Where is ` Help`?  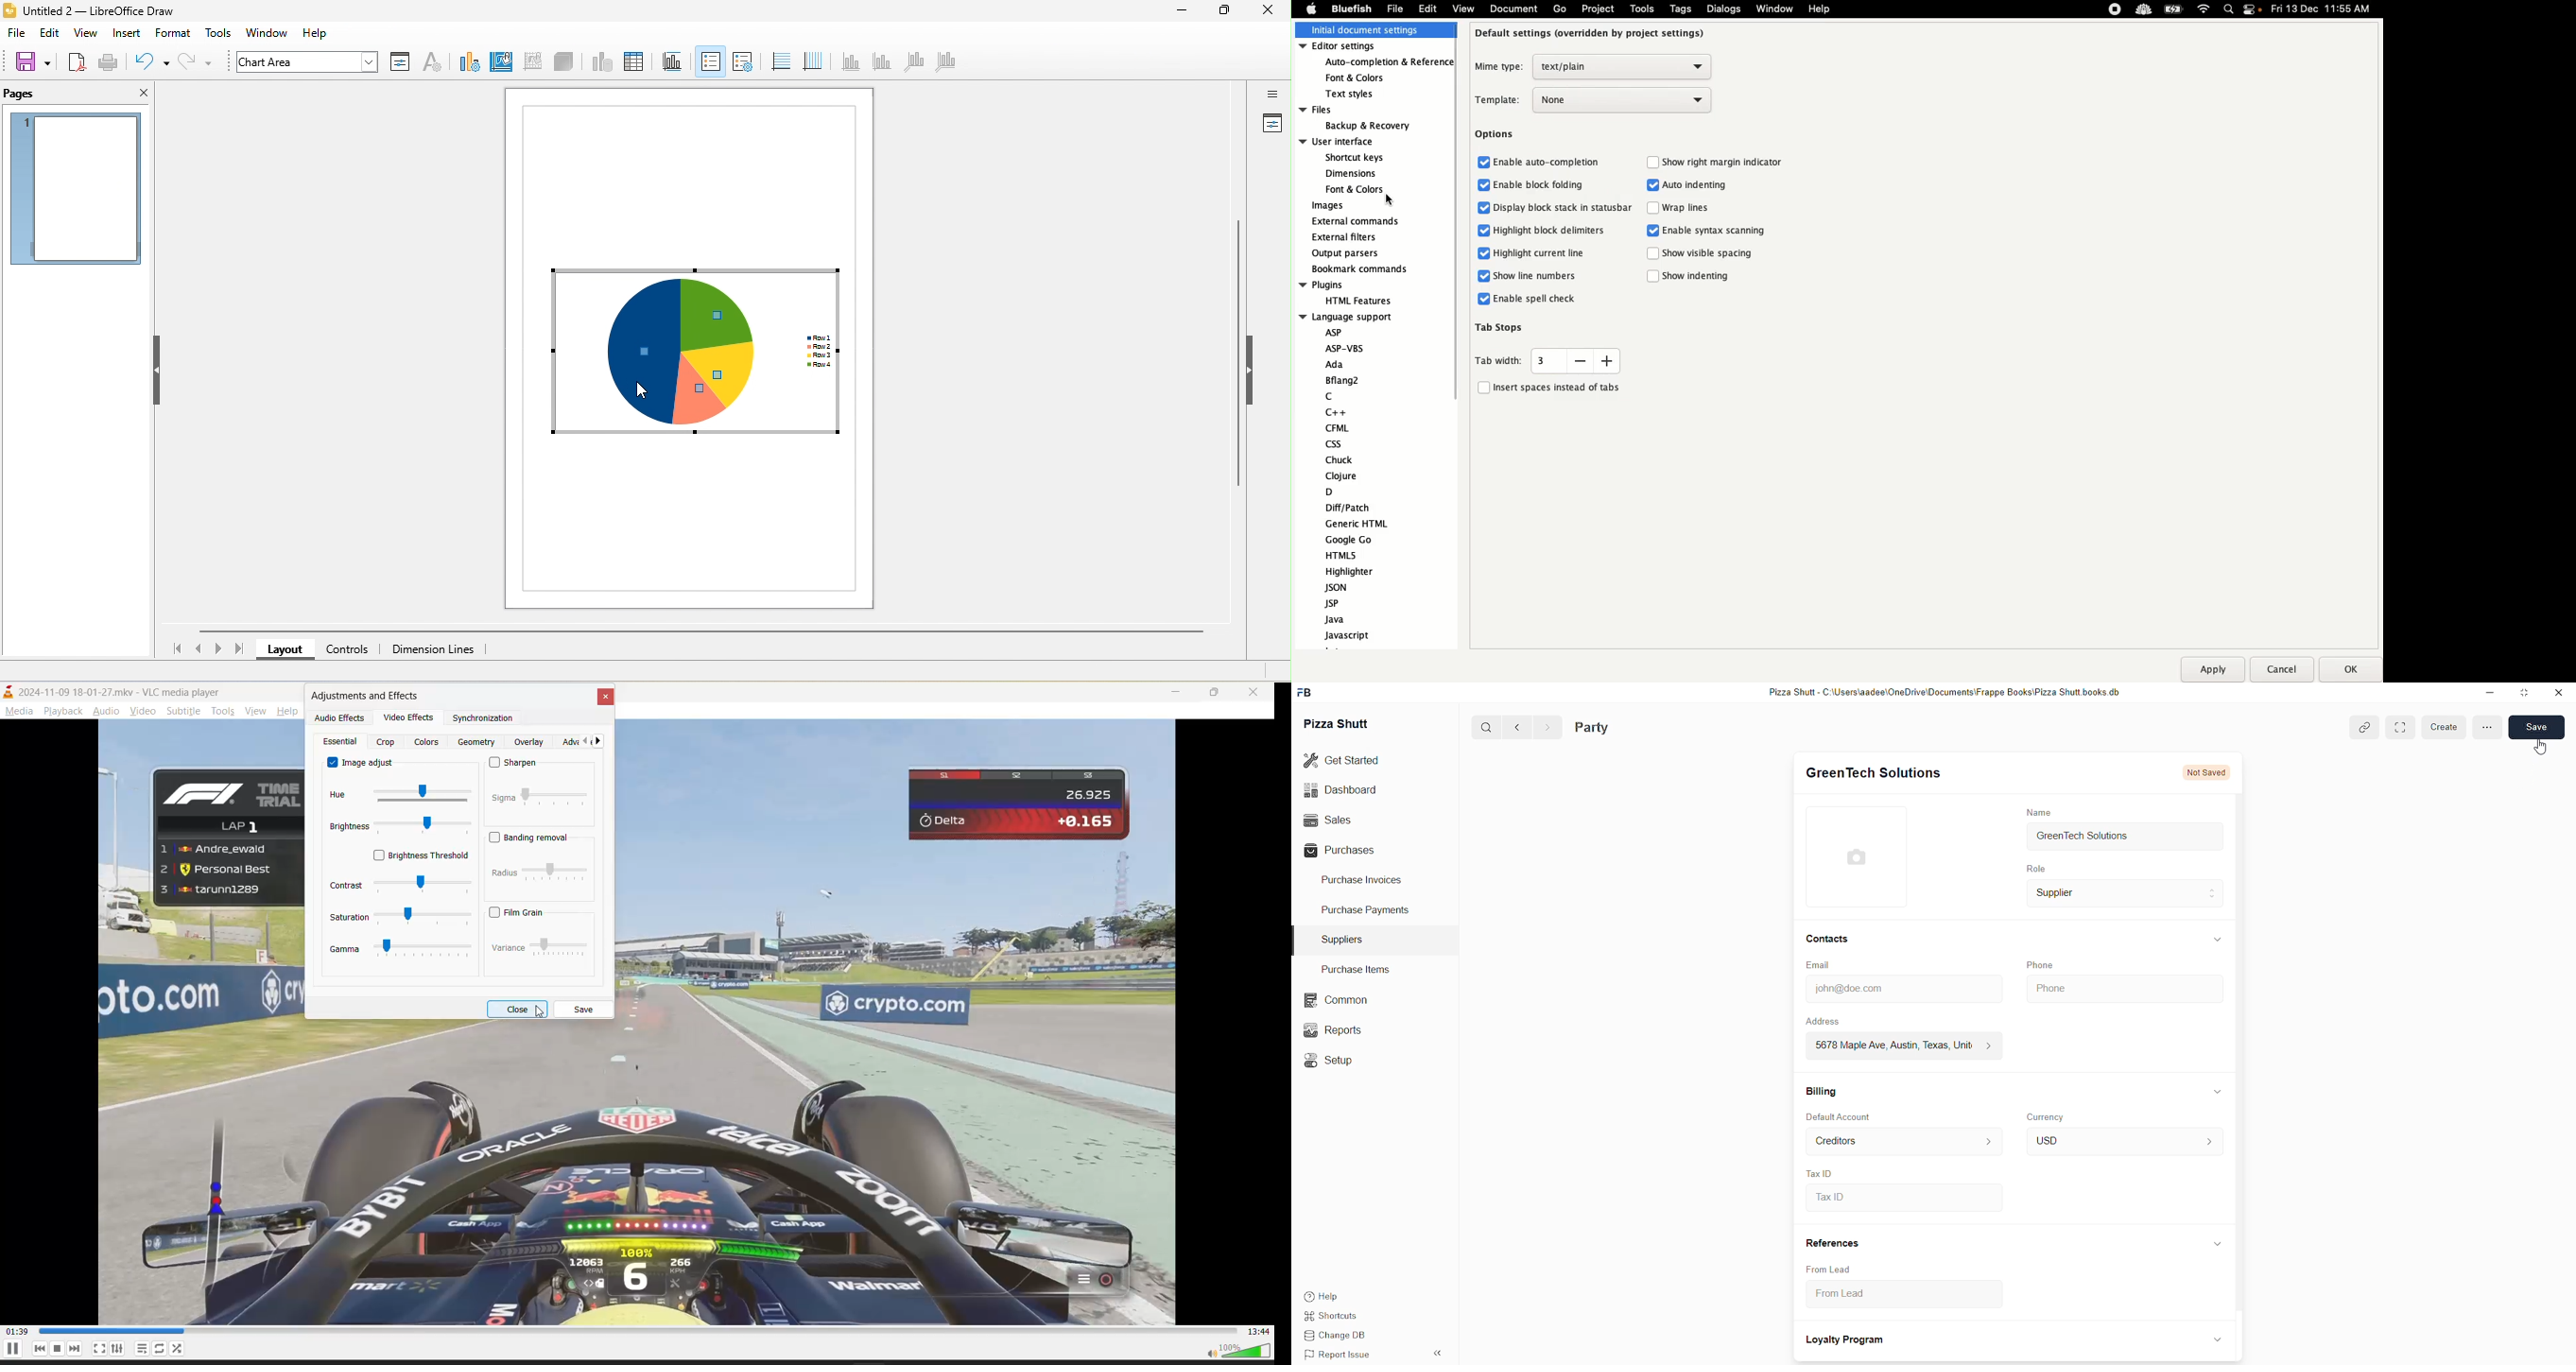
 Help is located at coordinates (1340, 1297).